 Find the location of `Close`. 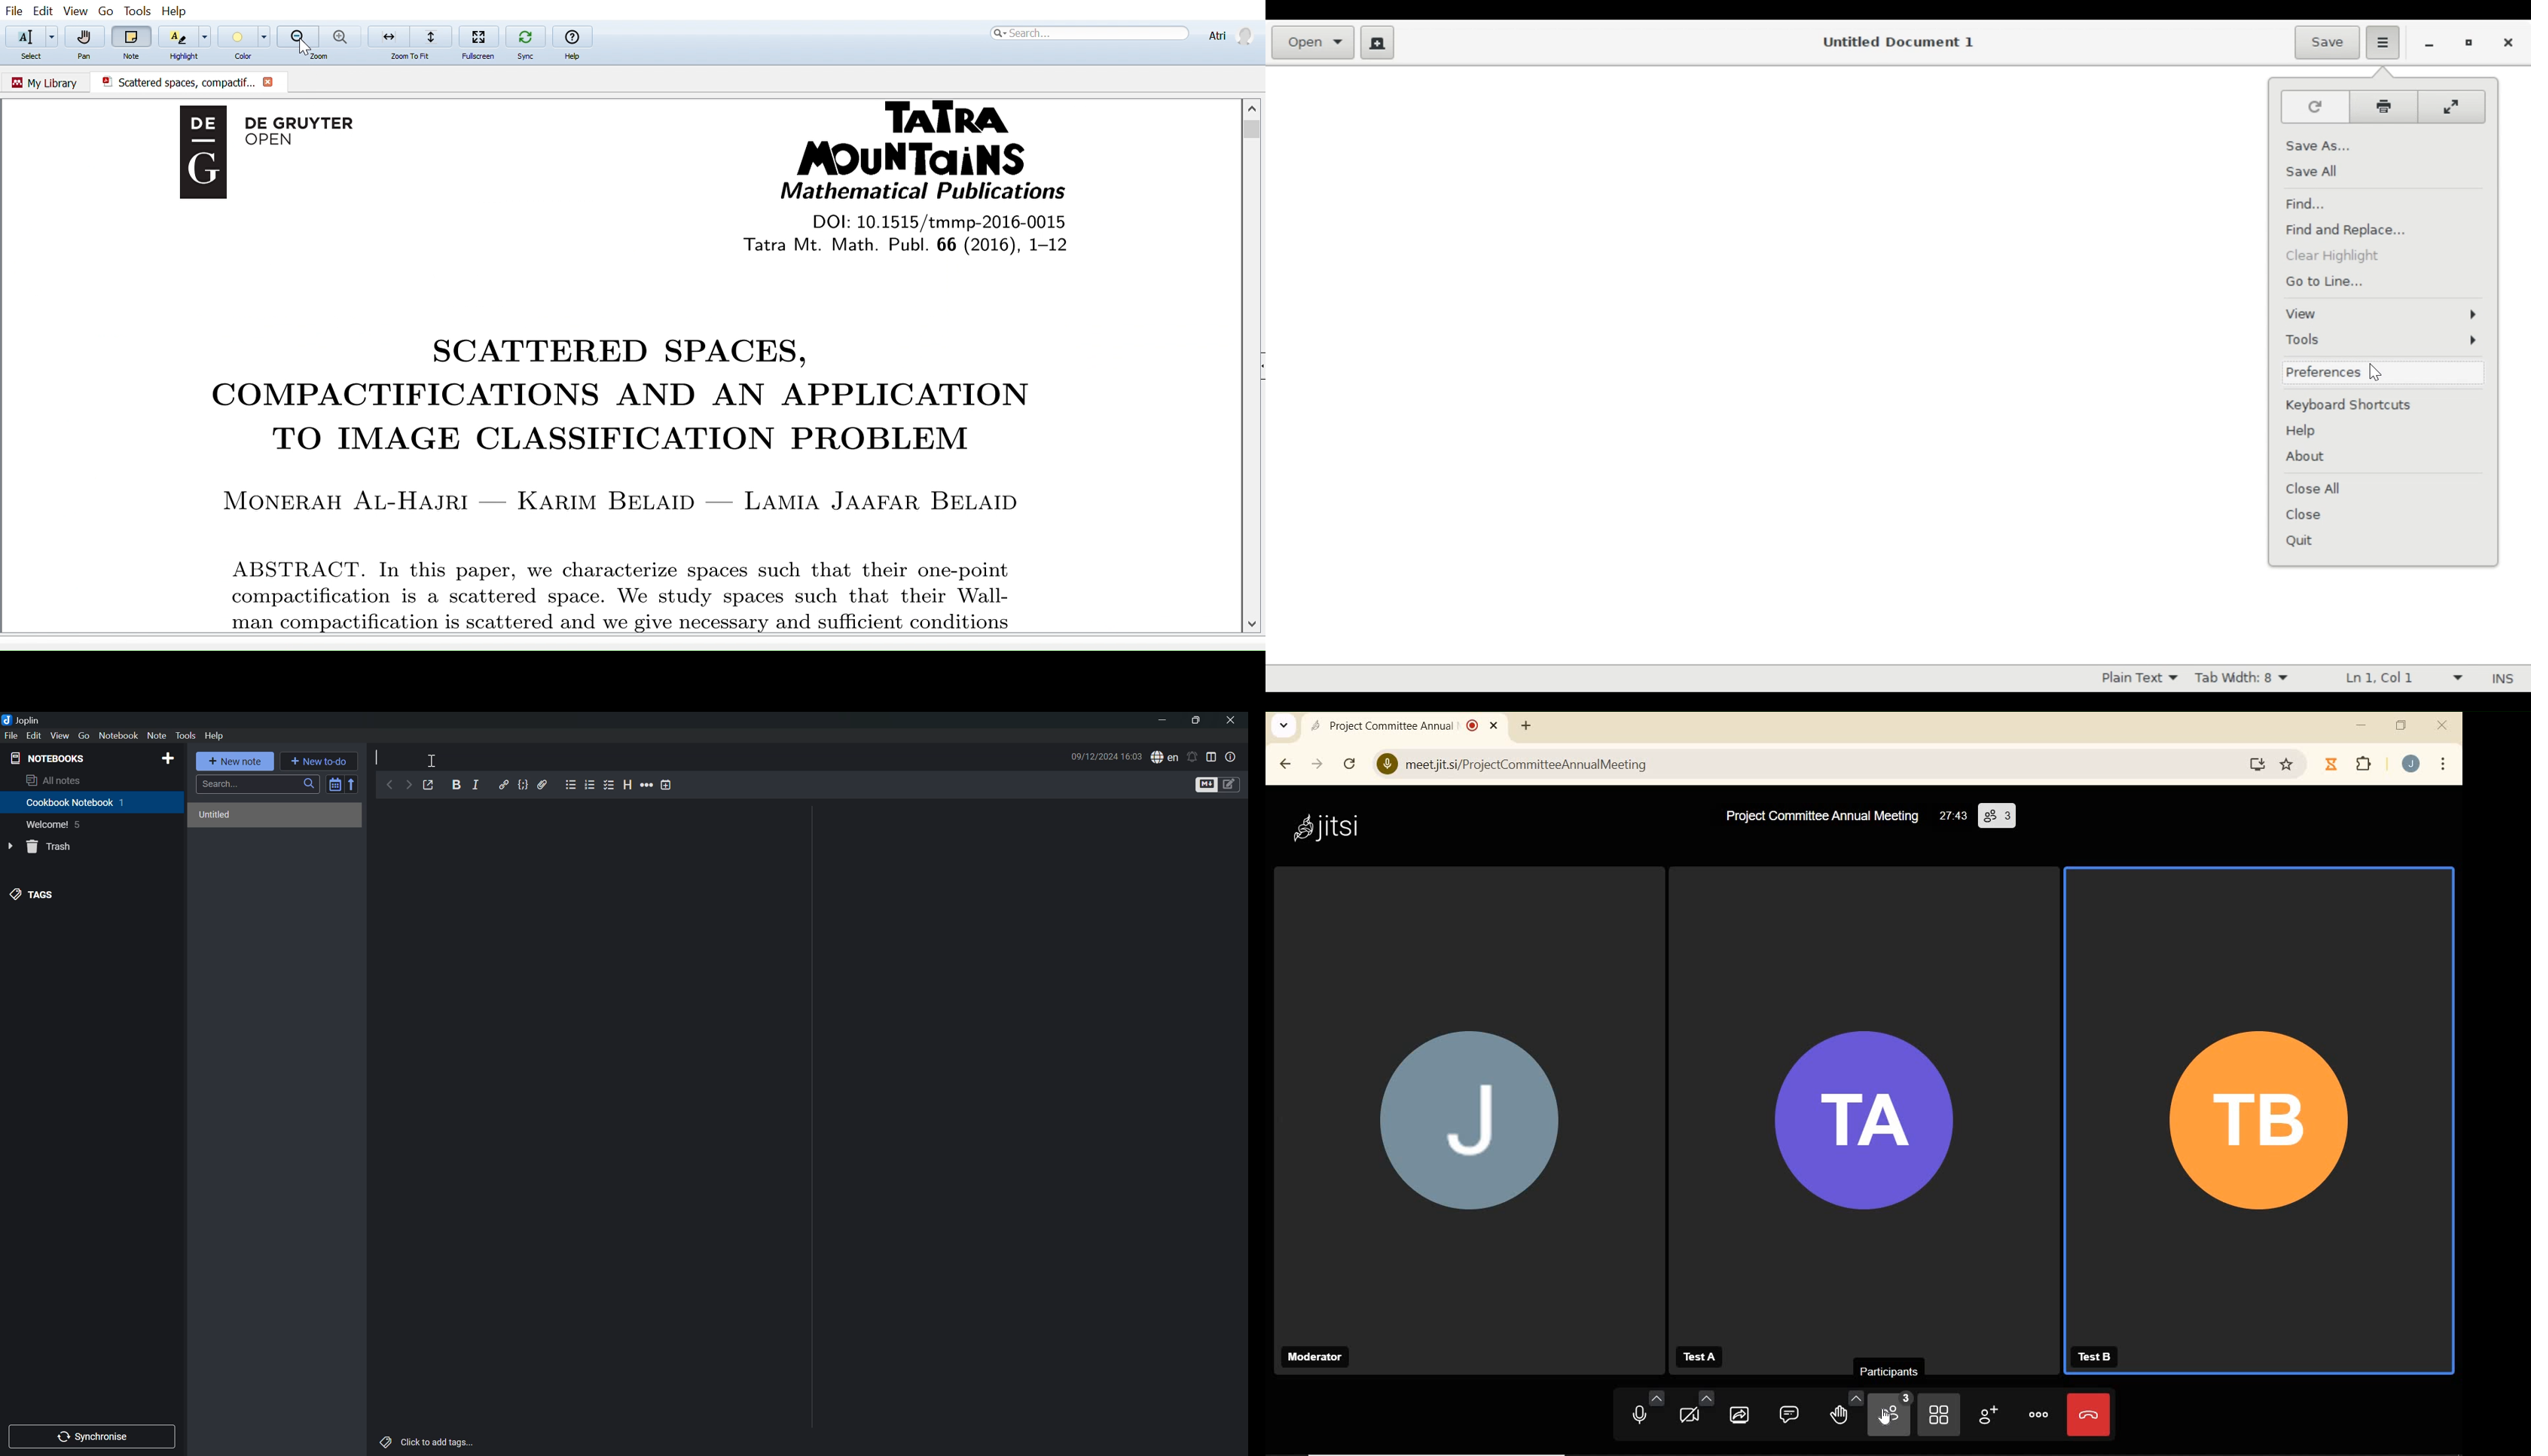

Close is located at coordinates (2304, 516).